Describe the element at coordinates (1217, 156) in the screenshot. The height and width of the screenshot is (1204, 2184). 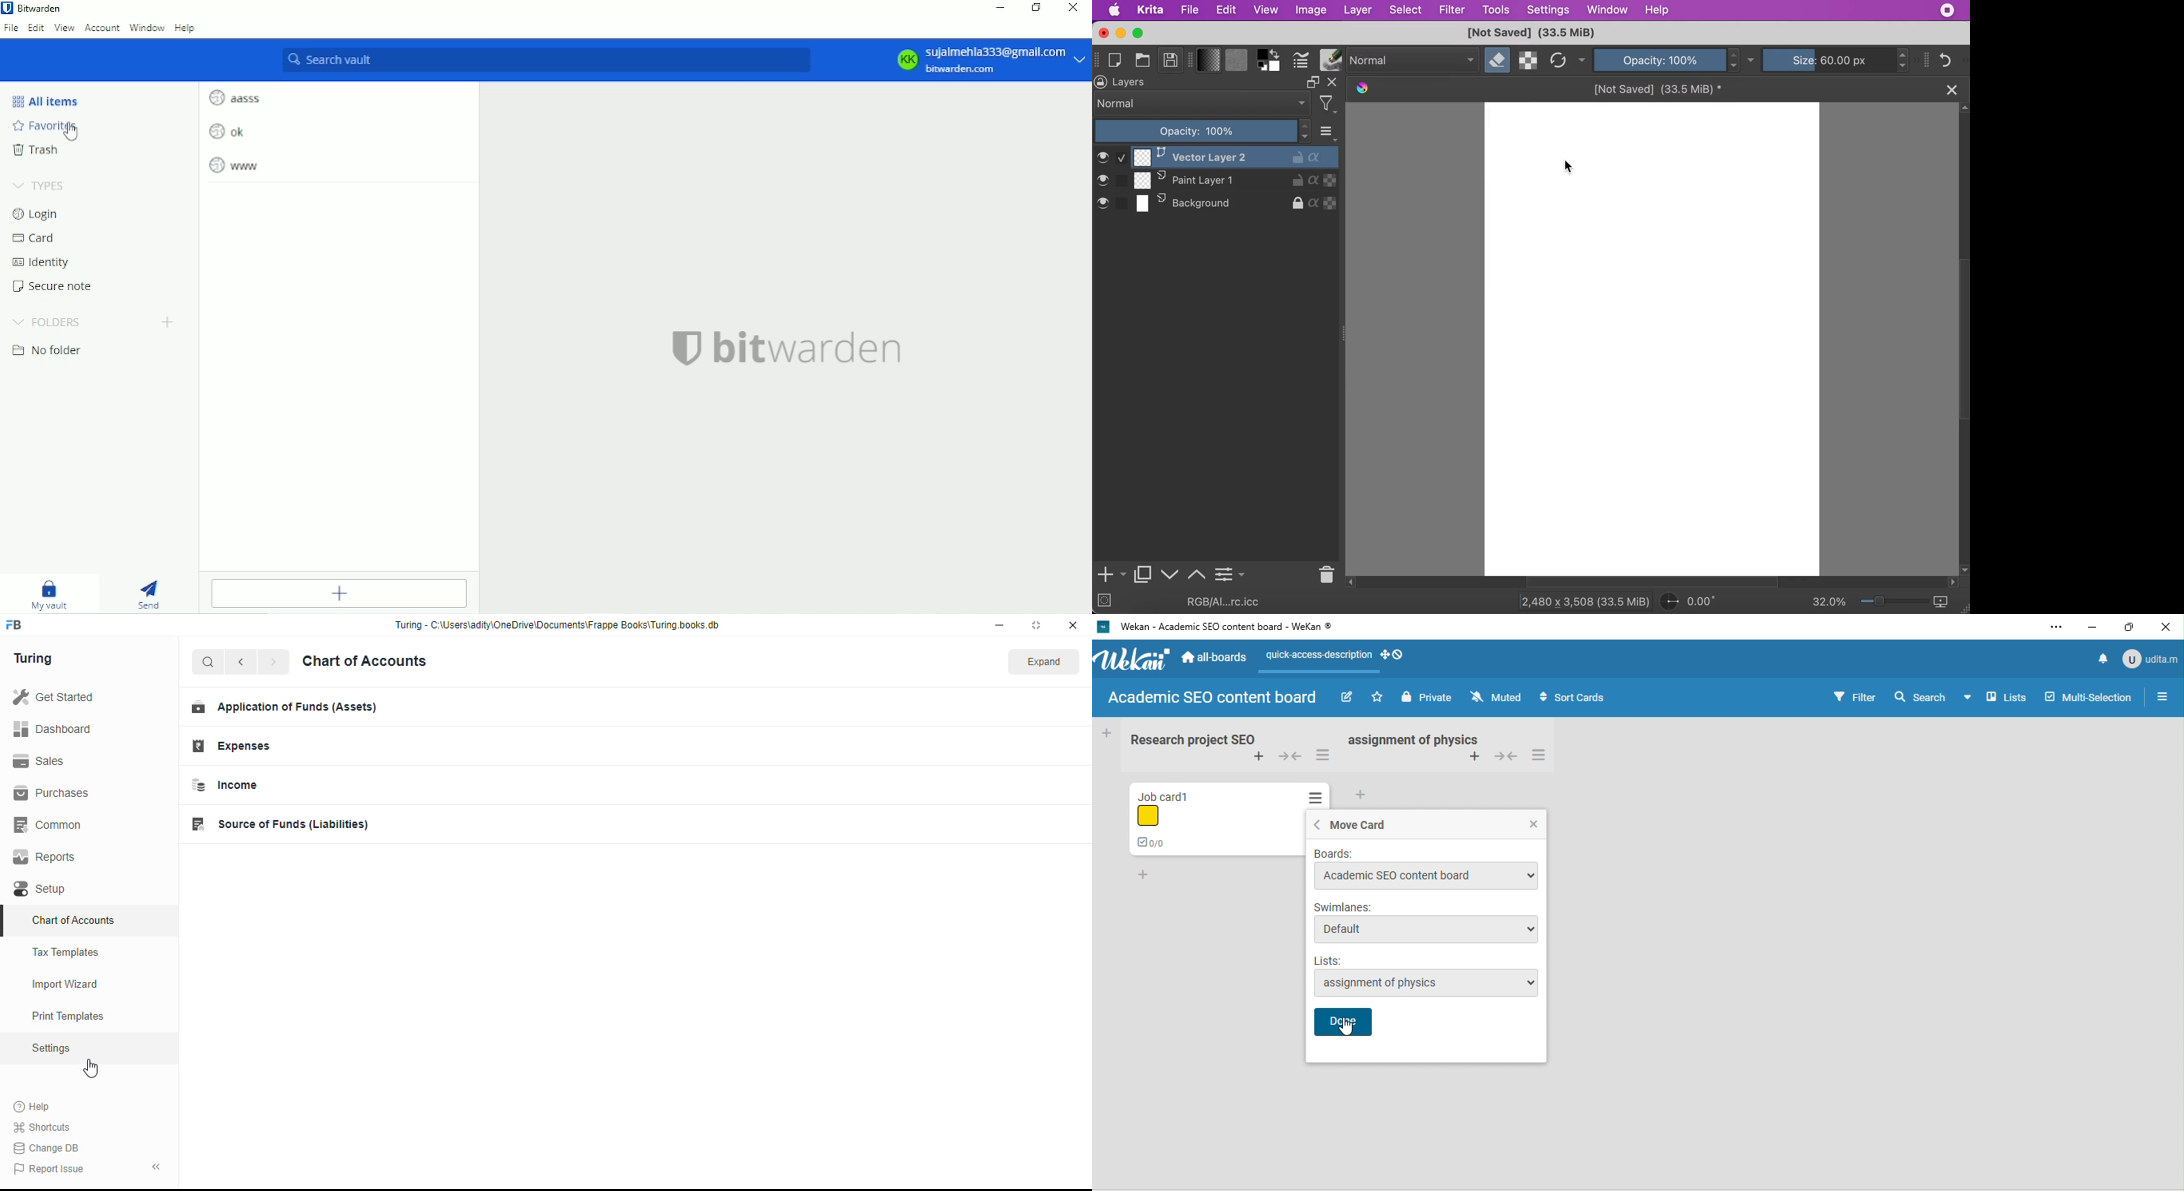
I see `vector layer 2` at that location.